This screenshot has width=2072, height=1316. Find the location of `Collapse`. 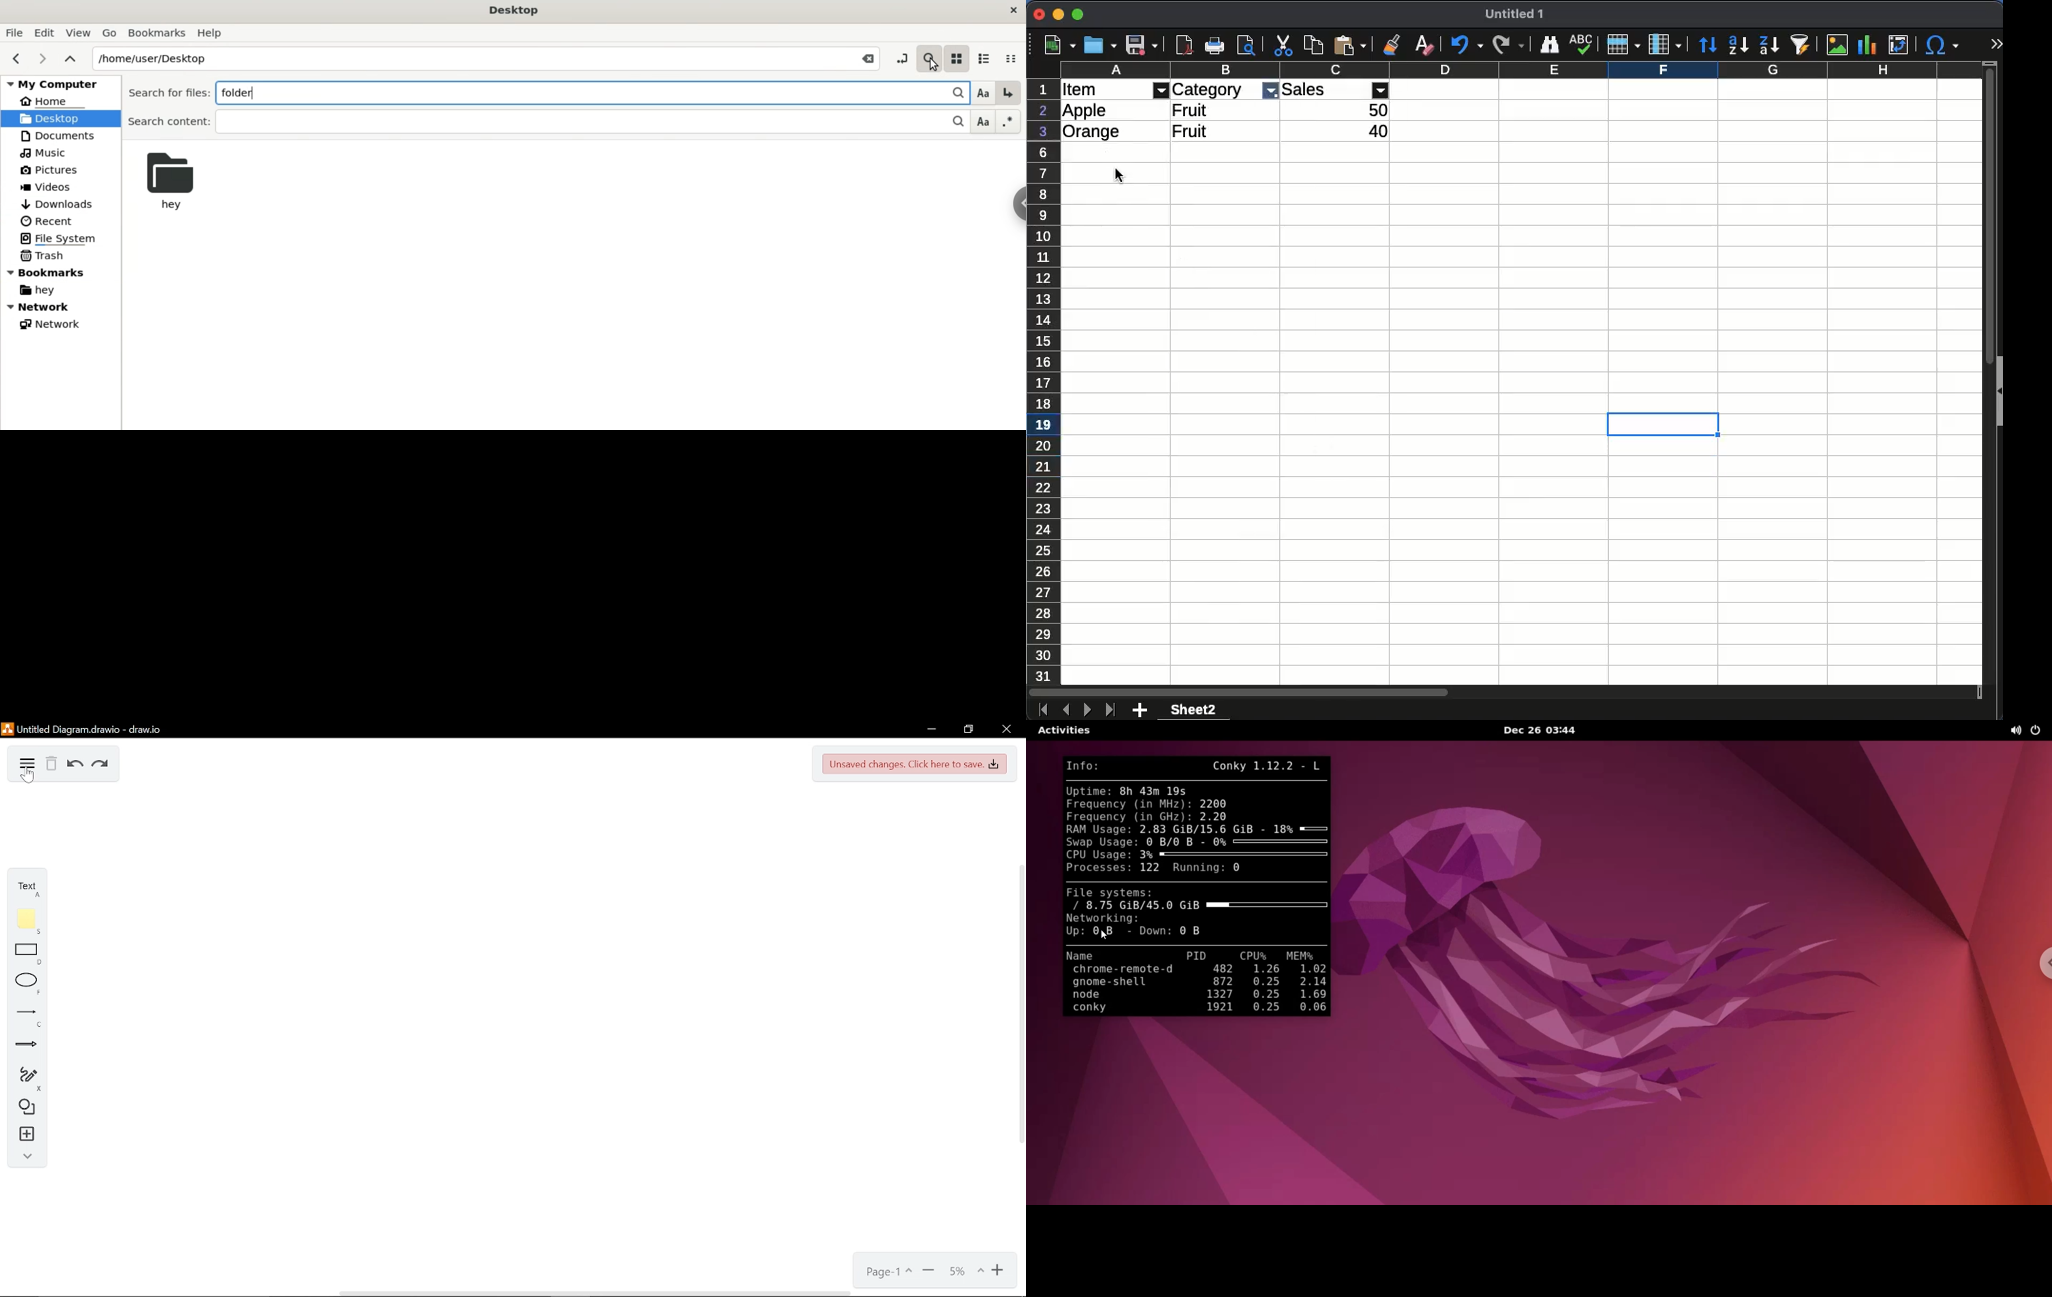

Collapse is located at coordinates (24, 1156).